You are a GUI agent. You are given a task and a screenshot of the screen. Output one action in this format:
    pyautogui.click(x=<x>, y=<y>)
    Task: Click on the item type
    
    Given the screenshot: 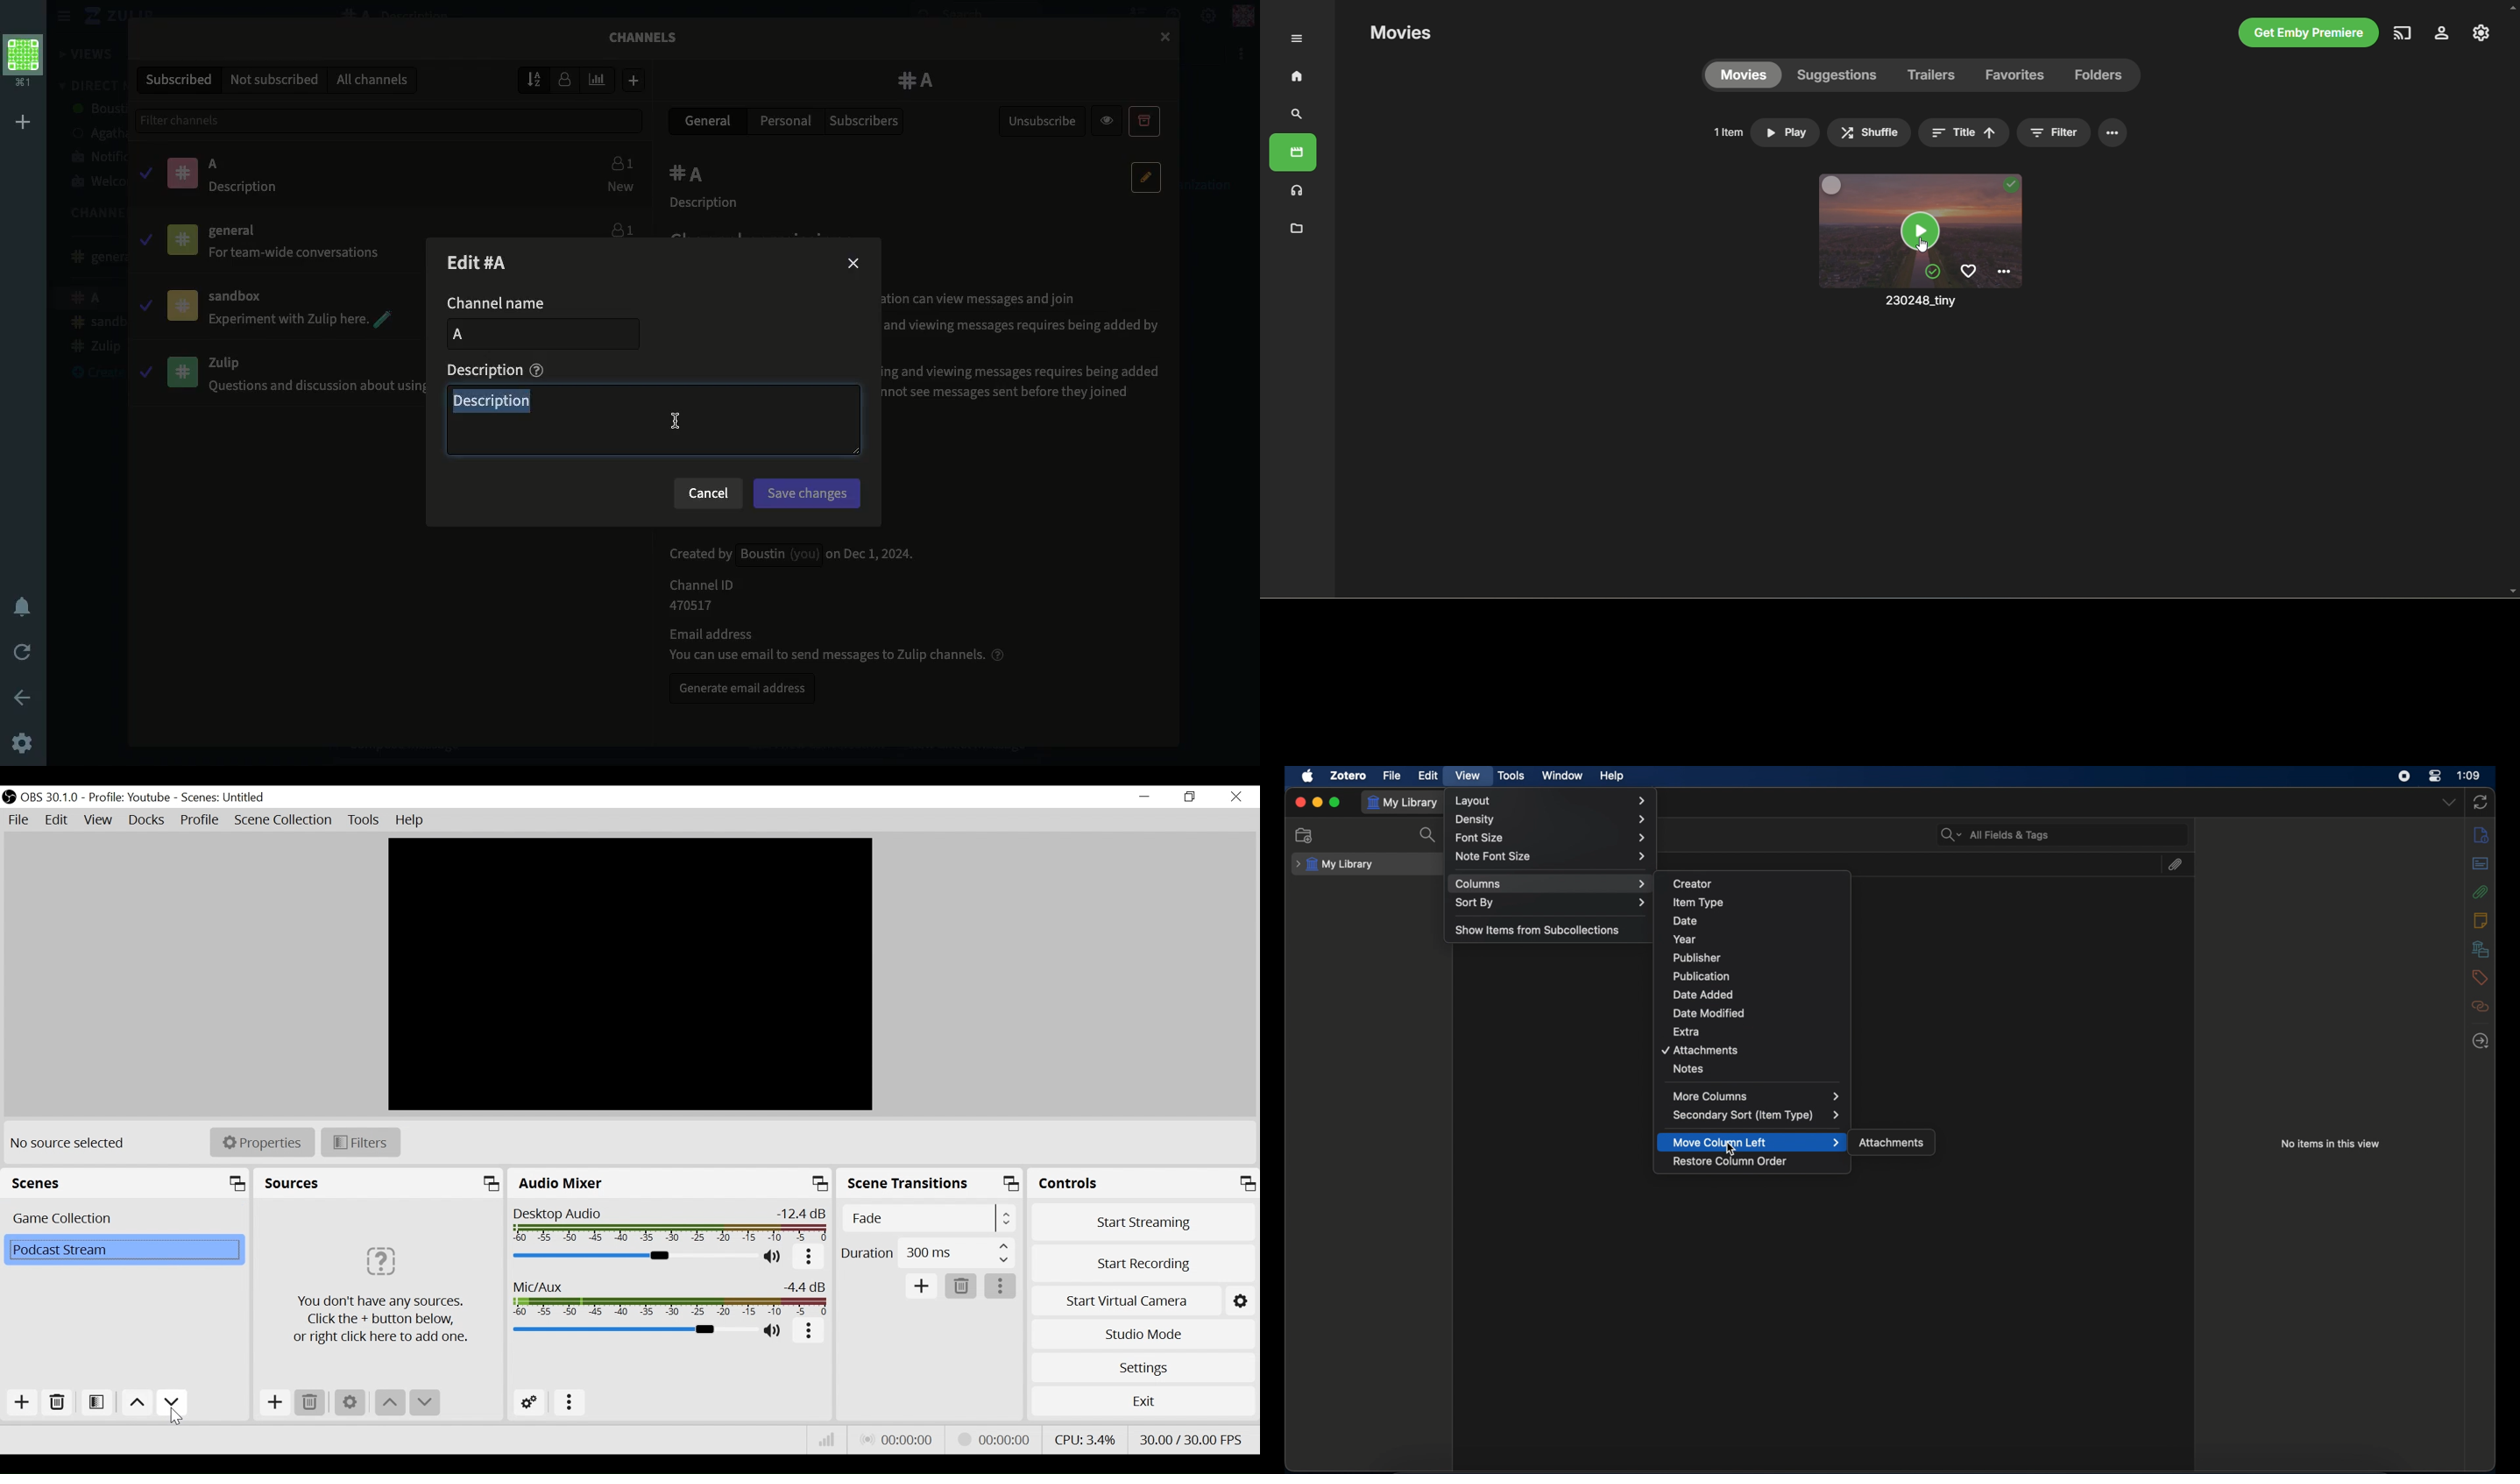 What is the action you would take?
    pyautogui.click(x=1698, y=902)
    